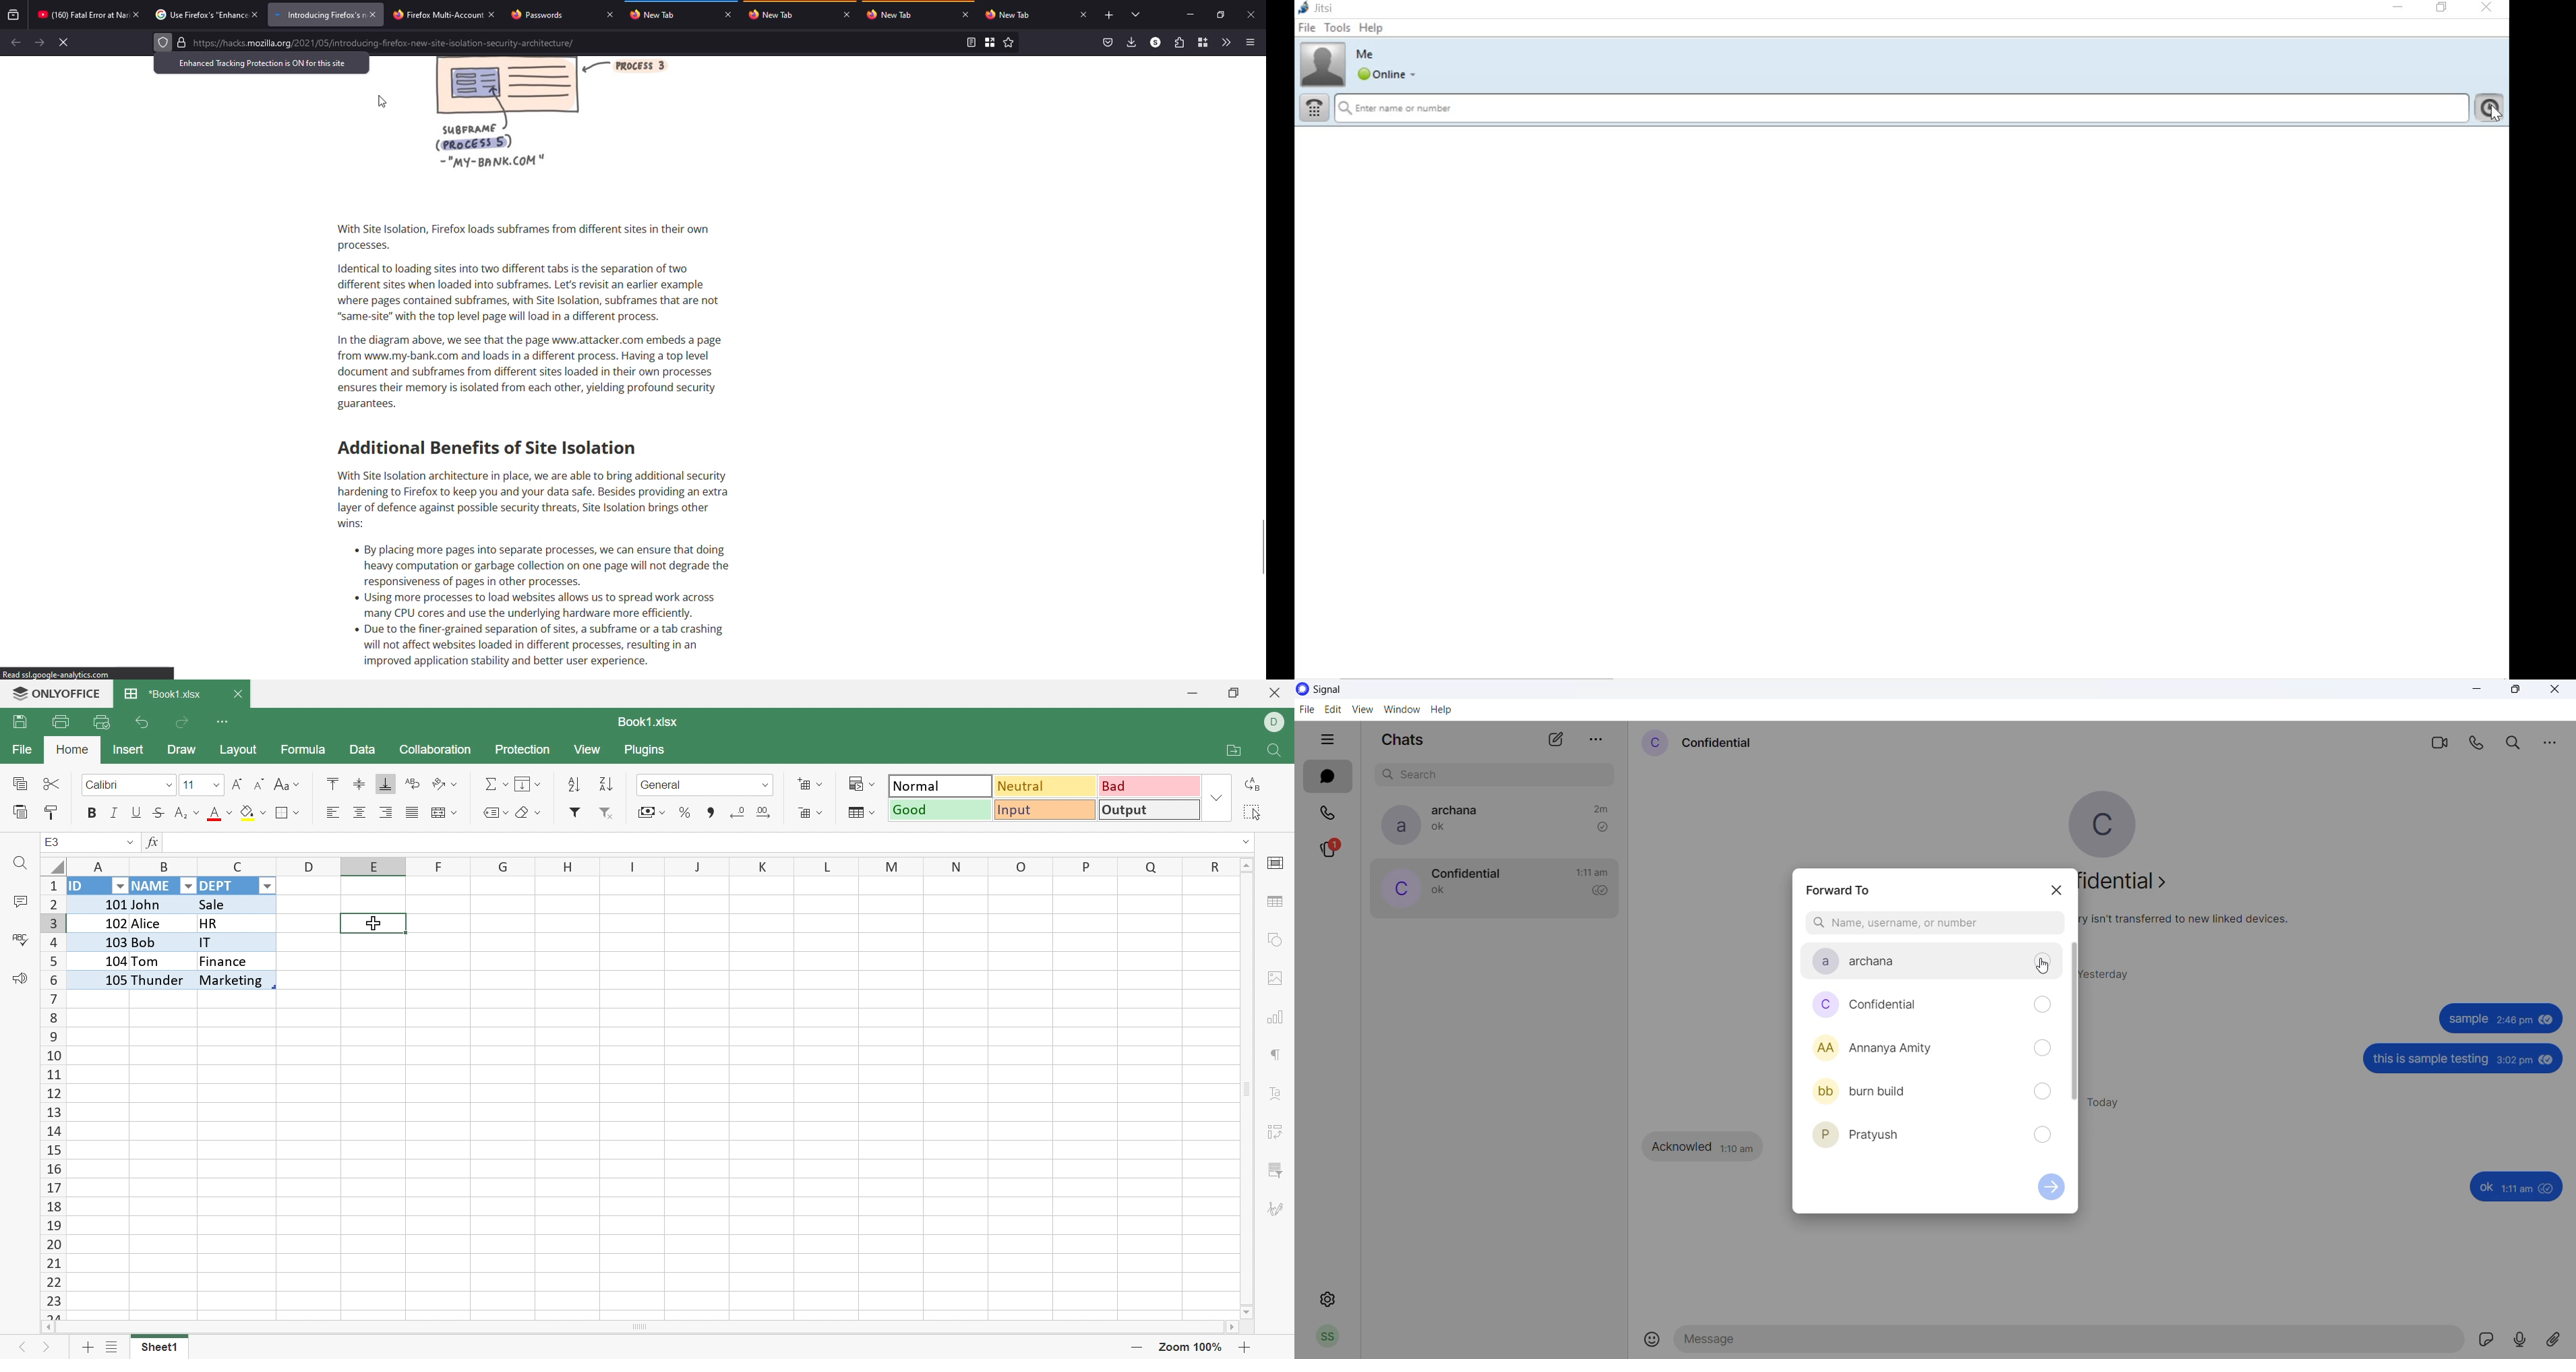 This screenshot has height=1372, width=2576. Describe the element at coordinates (1398, 890) in the screenshot. I see `profile picture` at that location.